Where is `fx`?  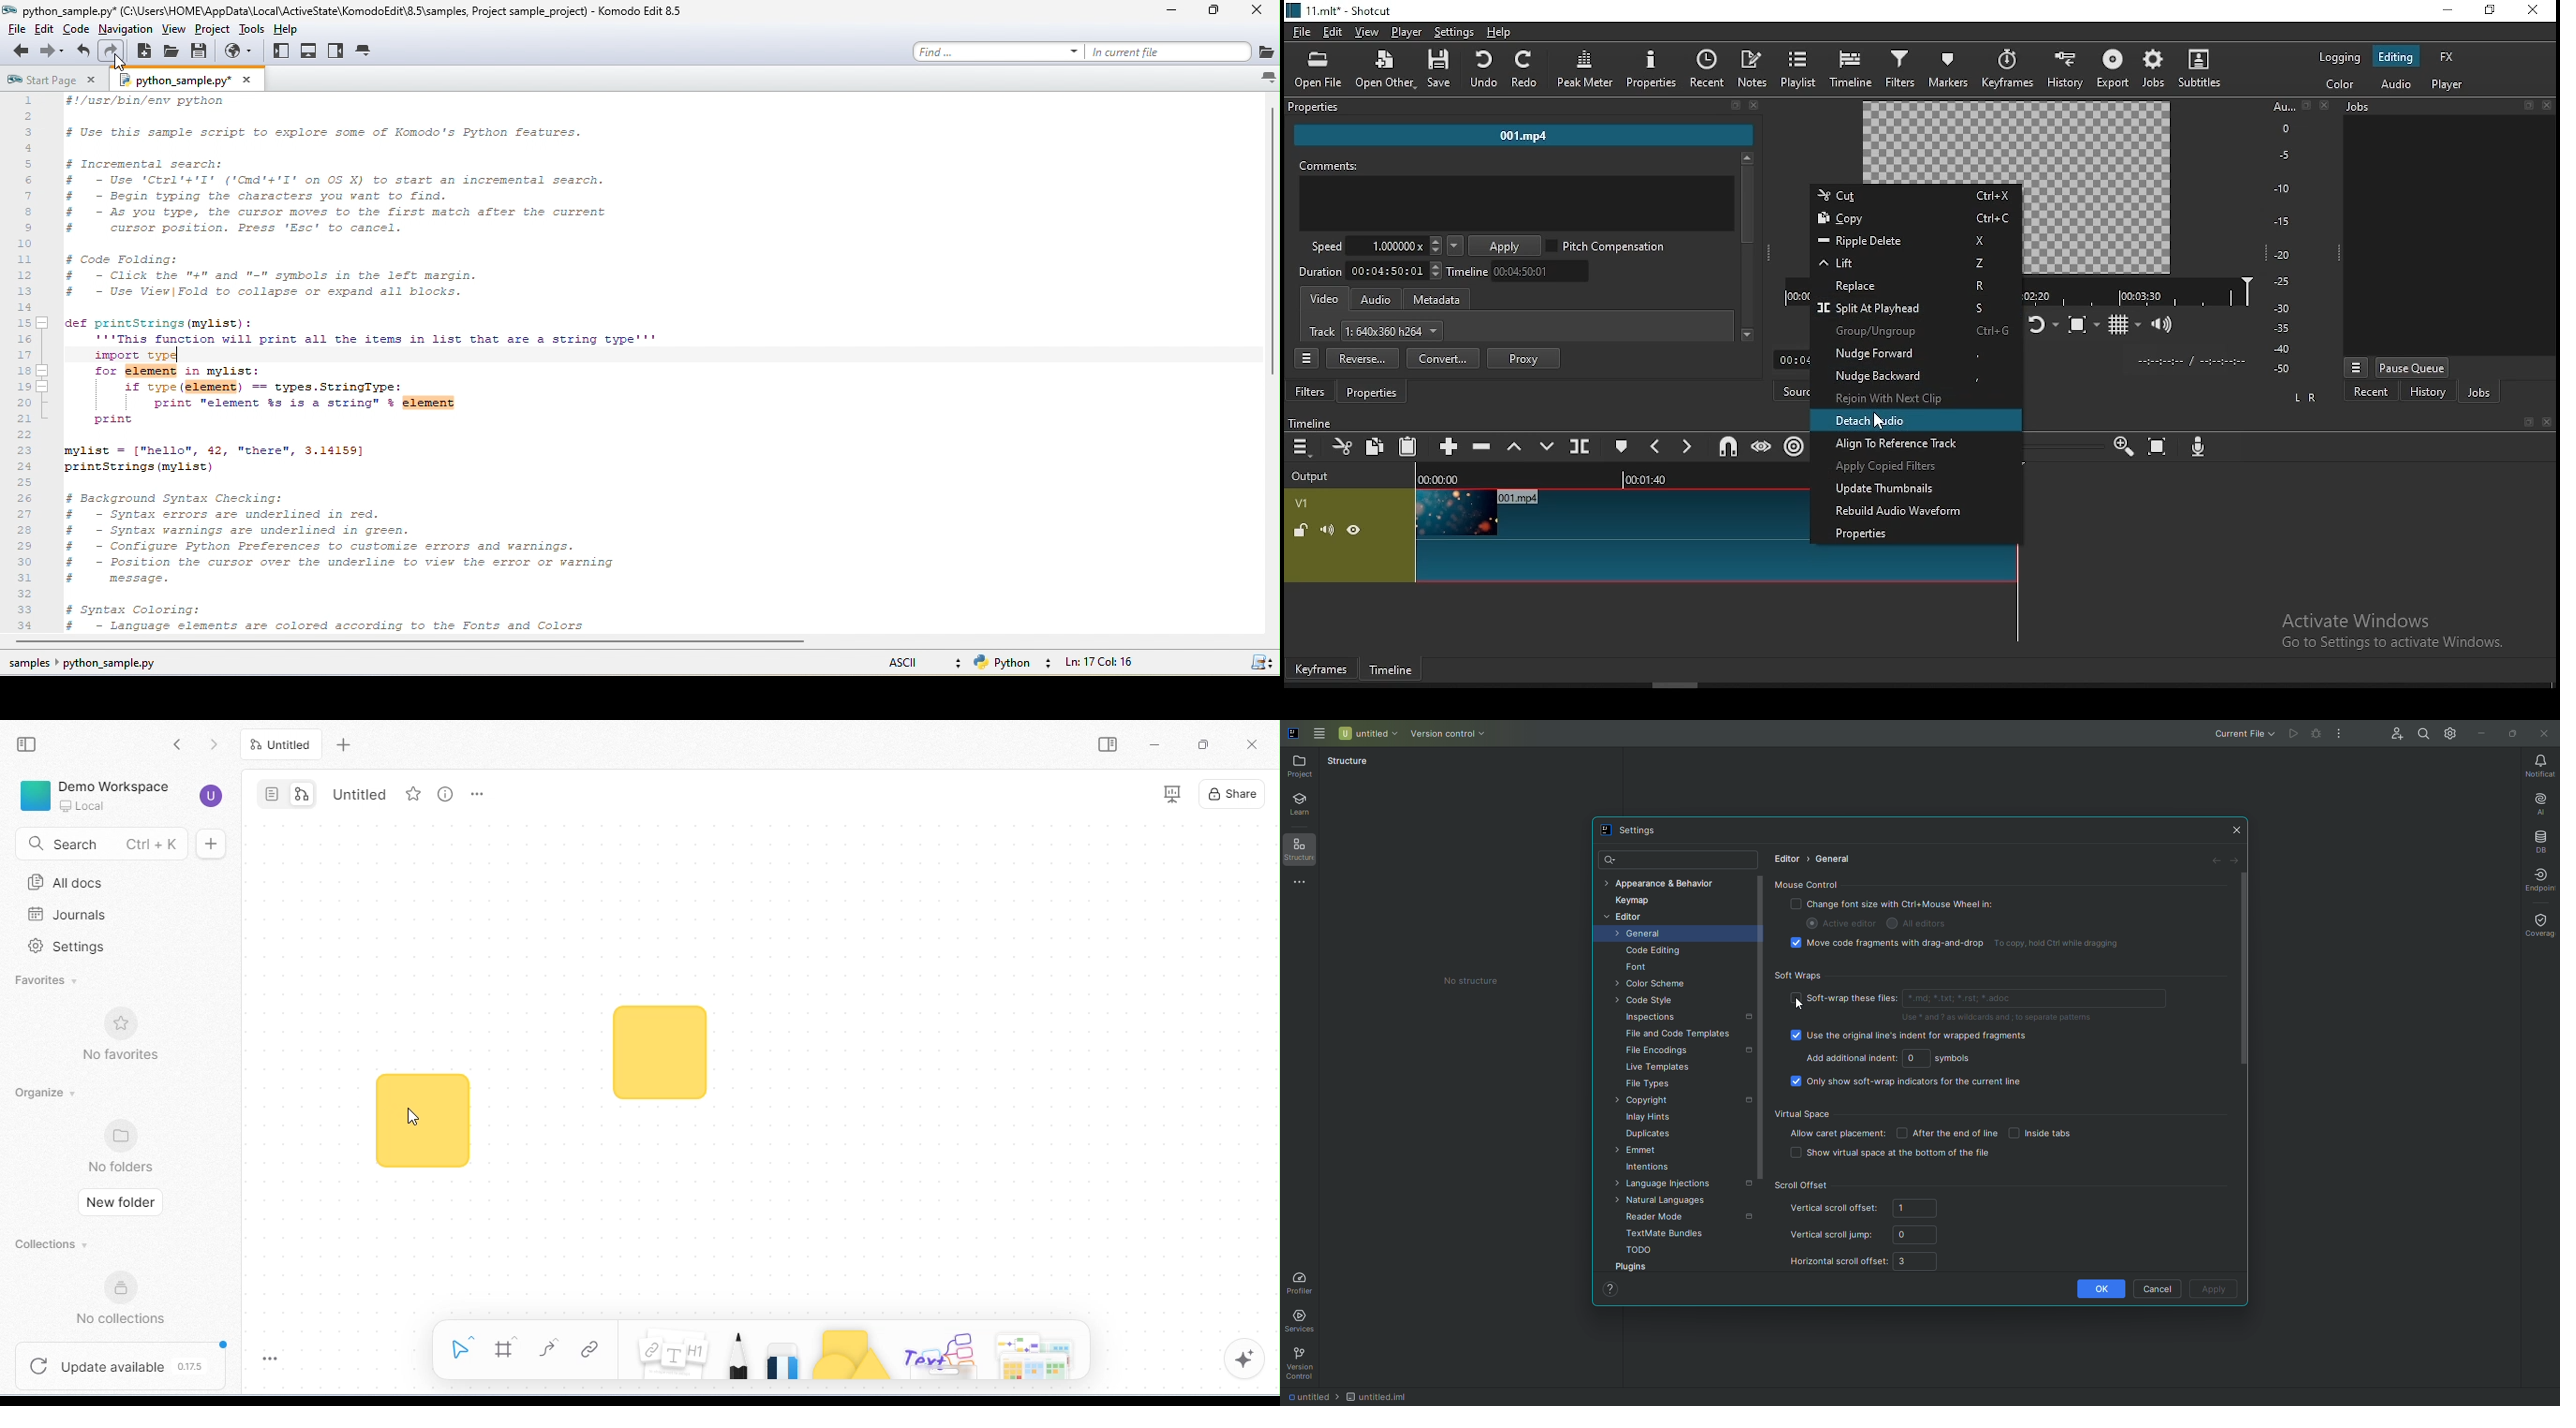 fx is located at coordinates (2447, 57).